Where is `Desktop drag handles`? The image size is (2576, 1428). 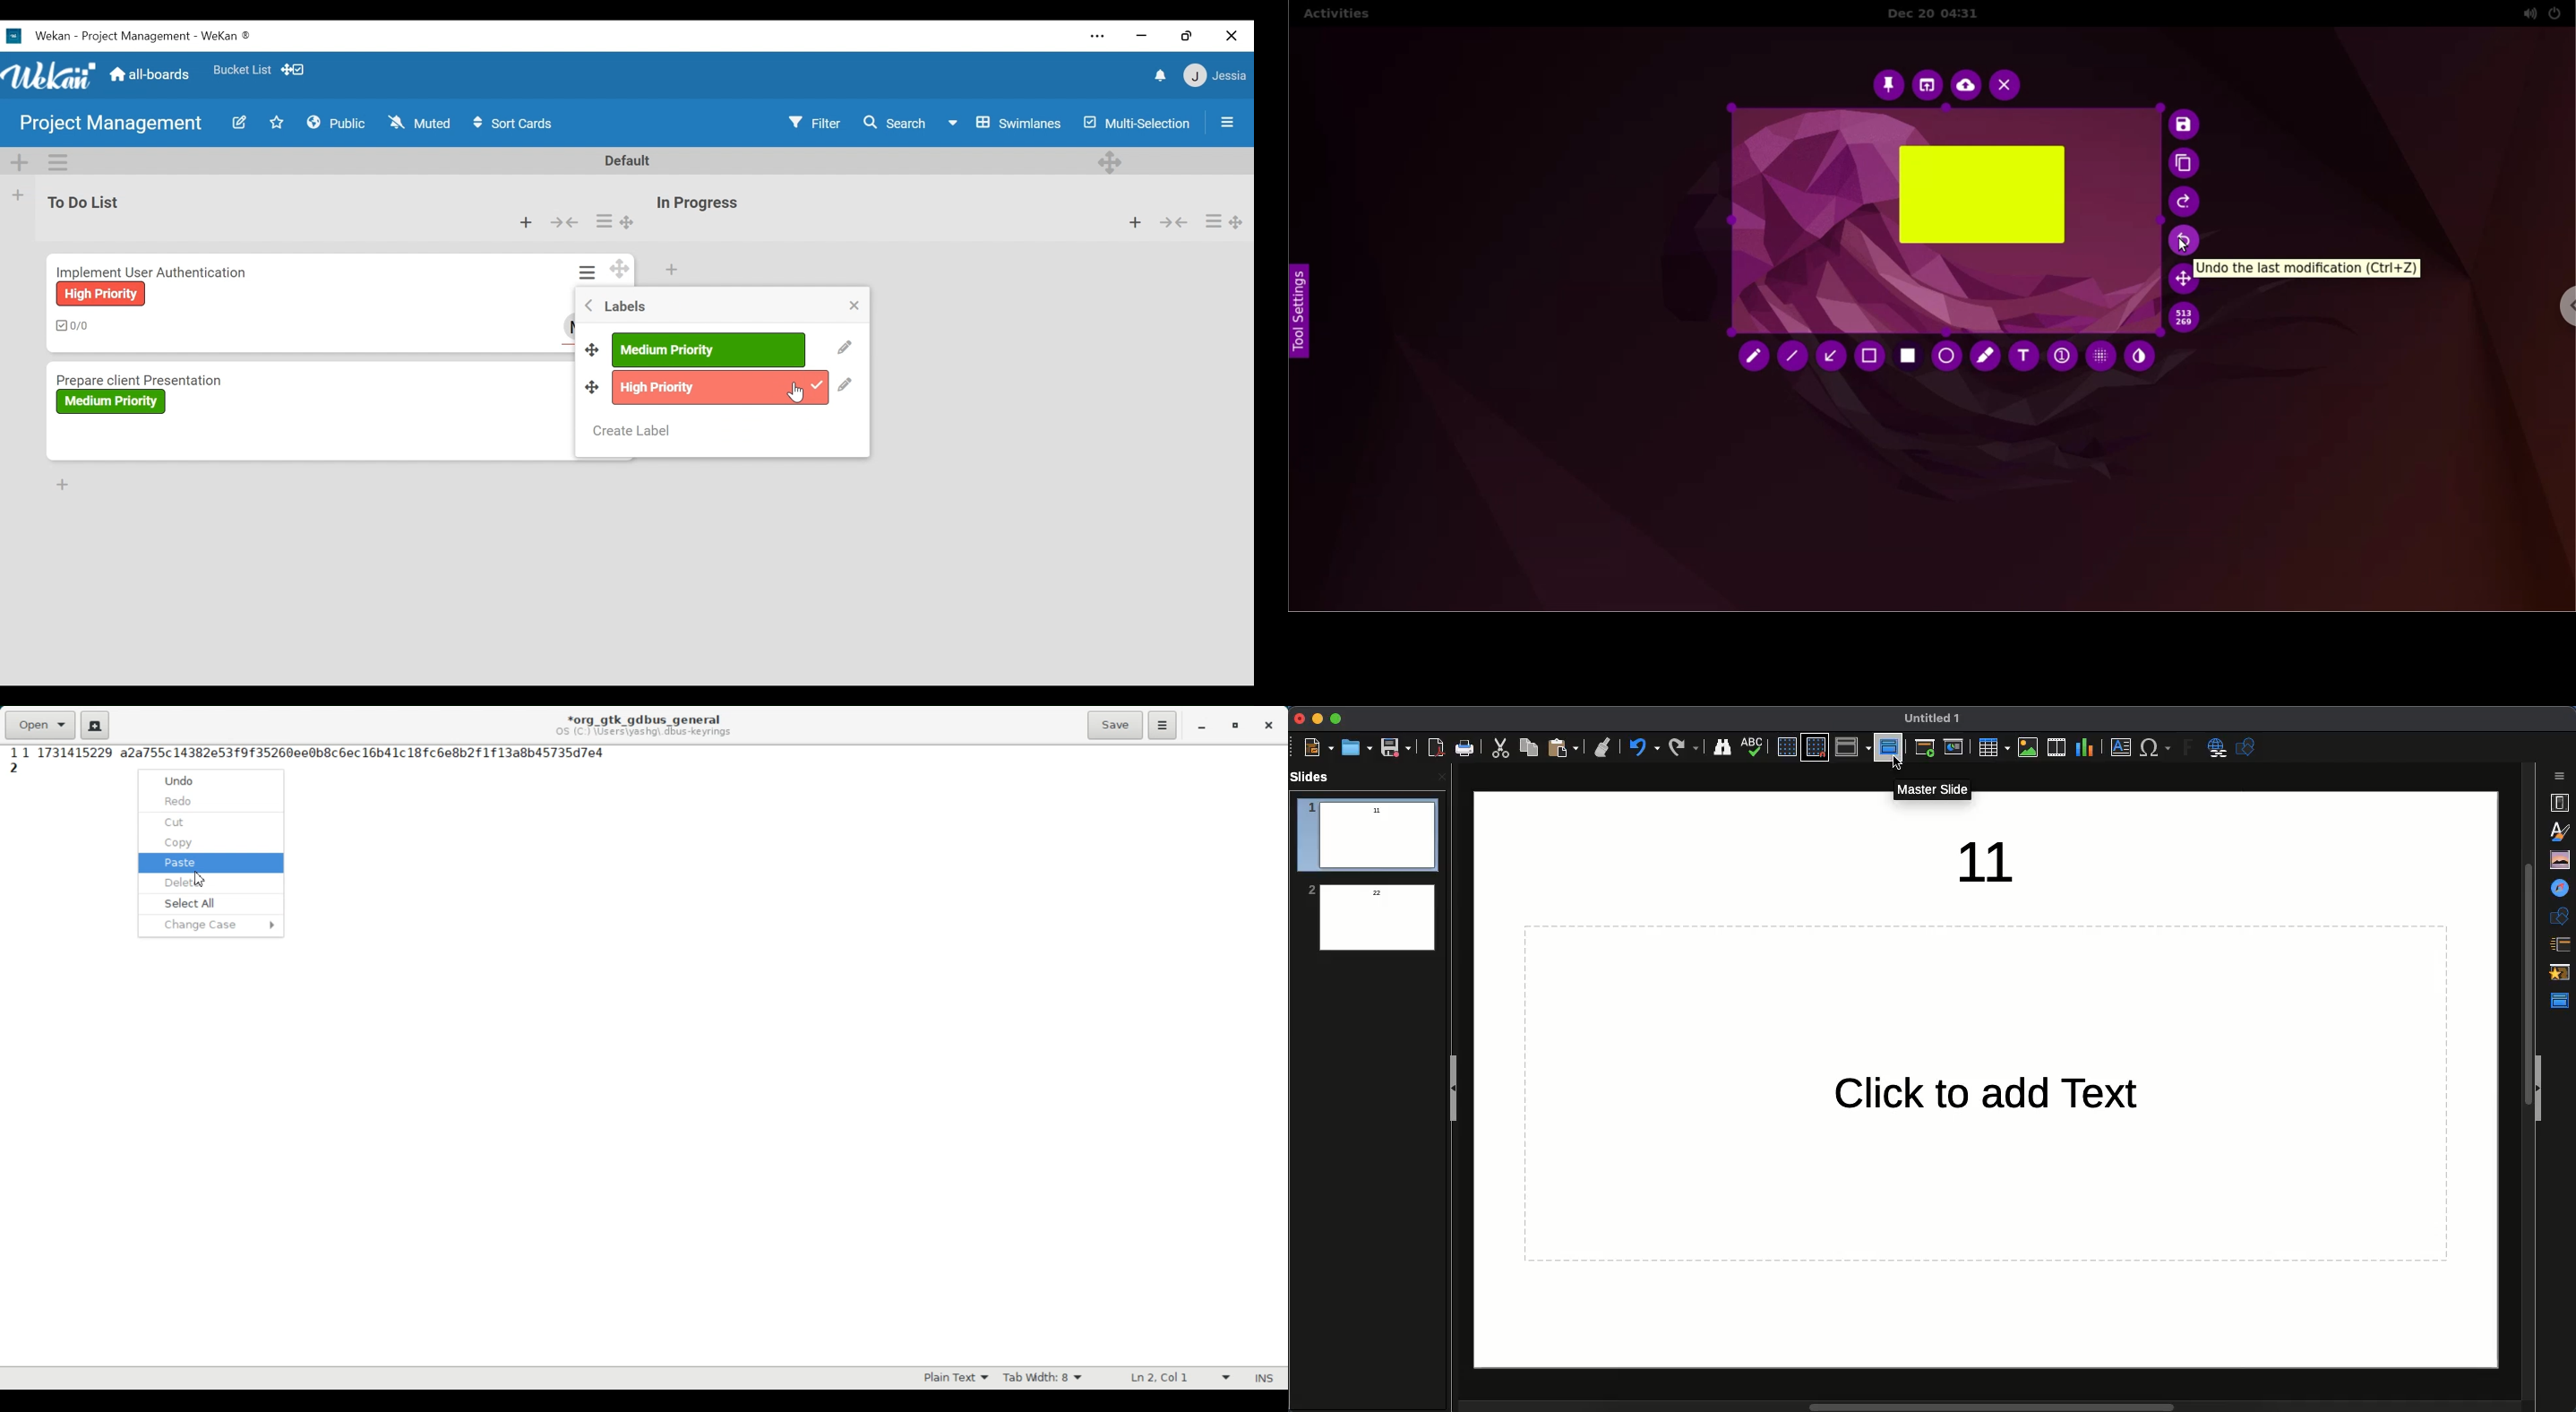
Desktop drag handles is located at coordinates (593, 388).